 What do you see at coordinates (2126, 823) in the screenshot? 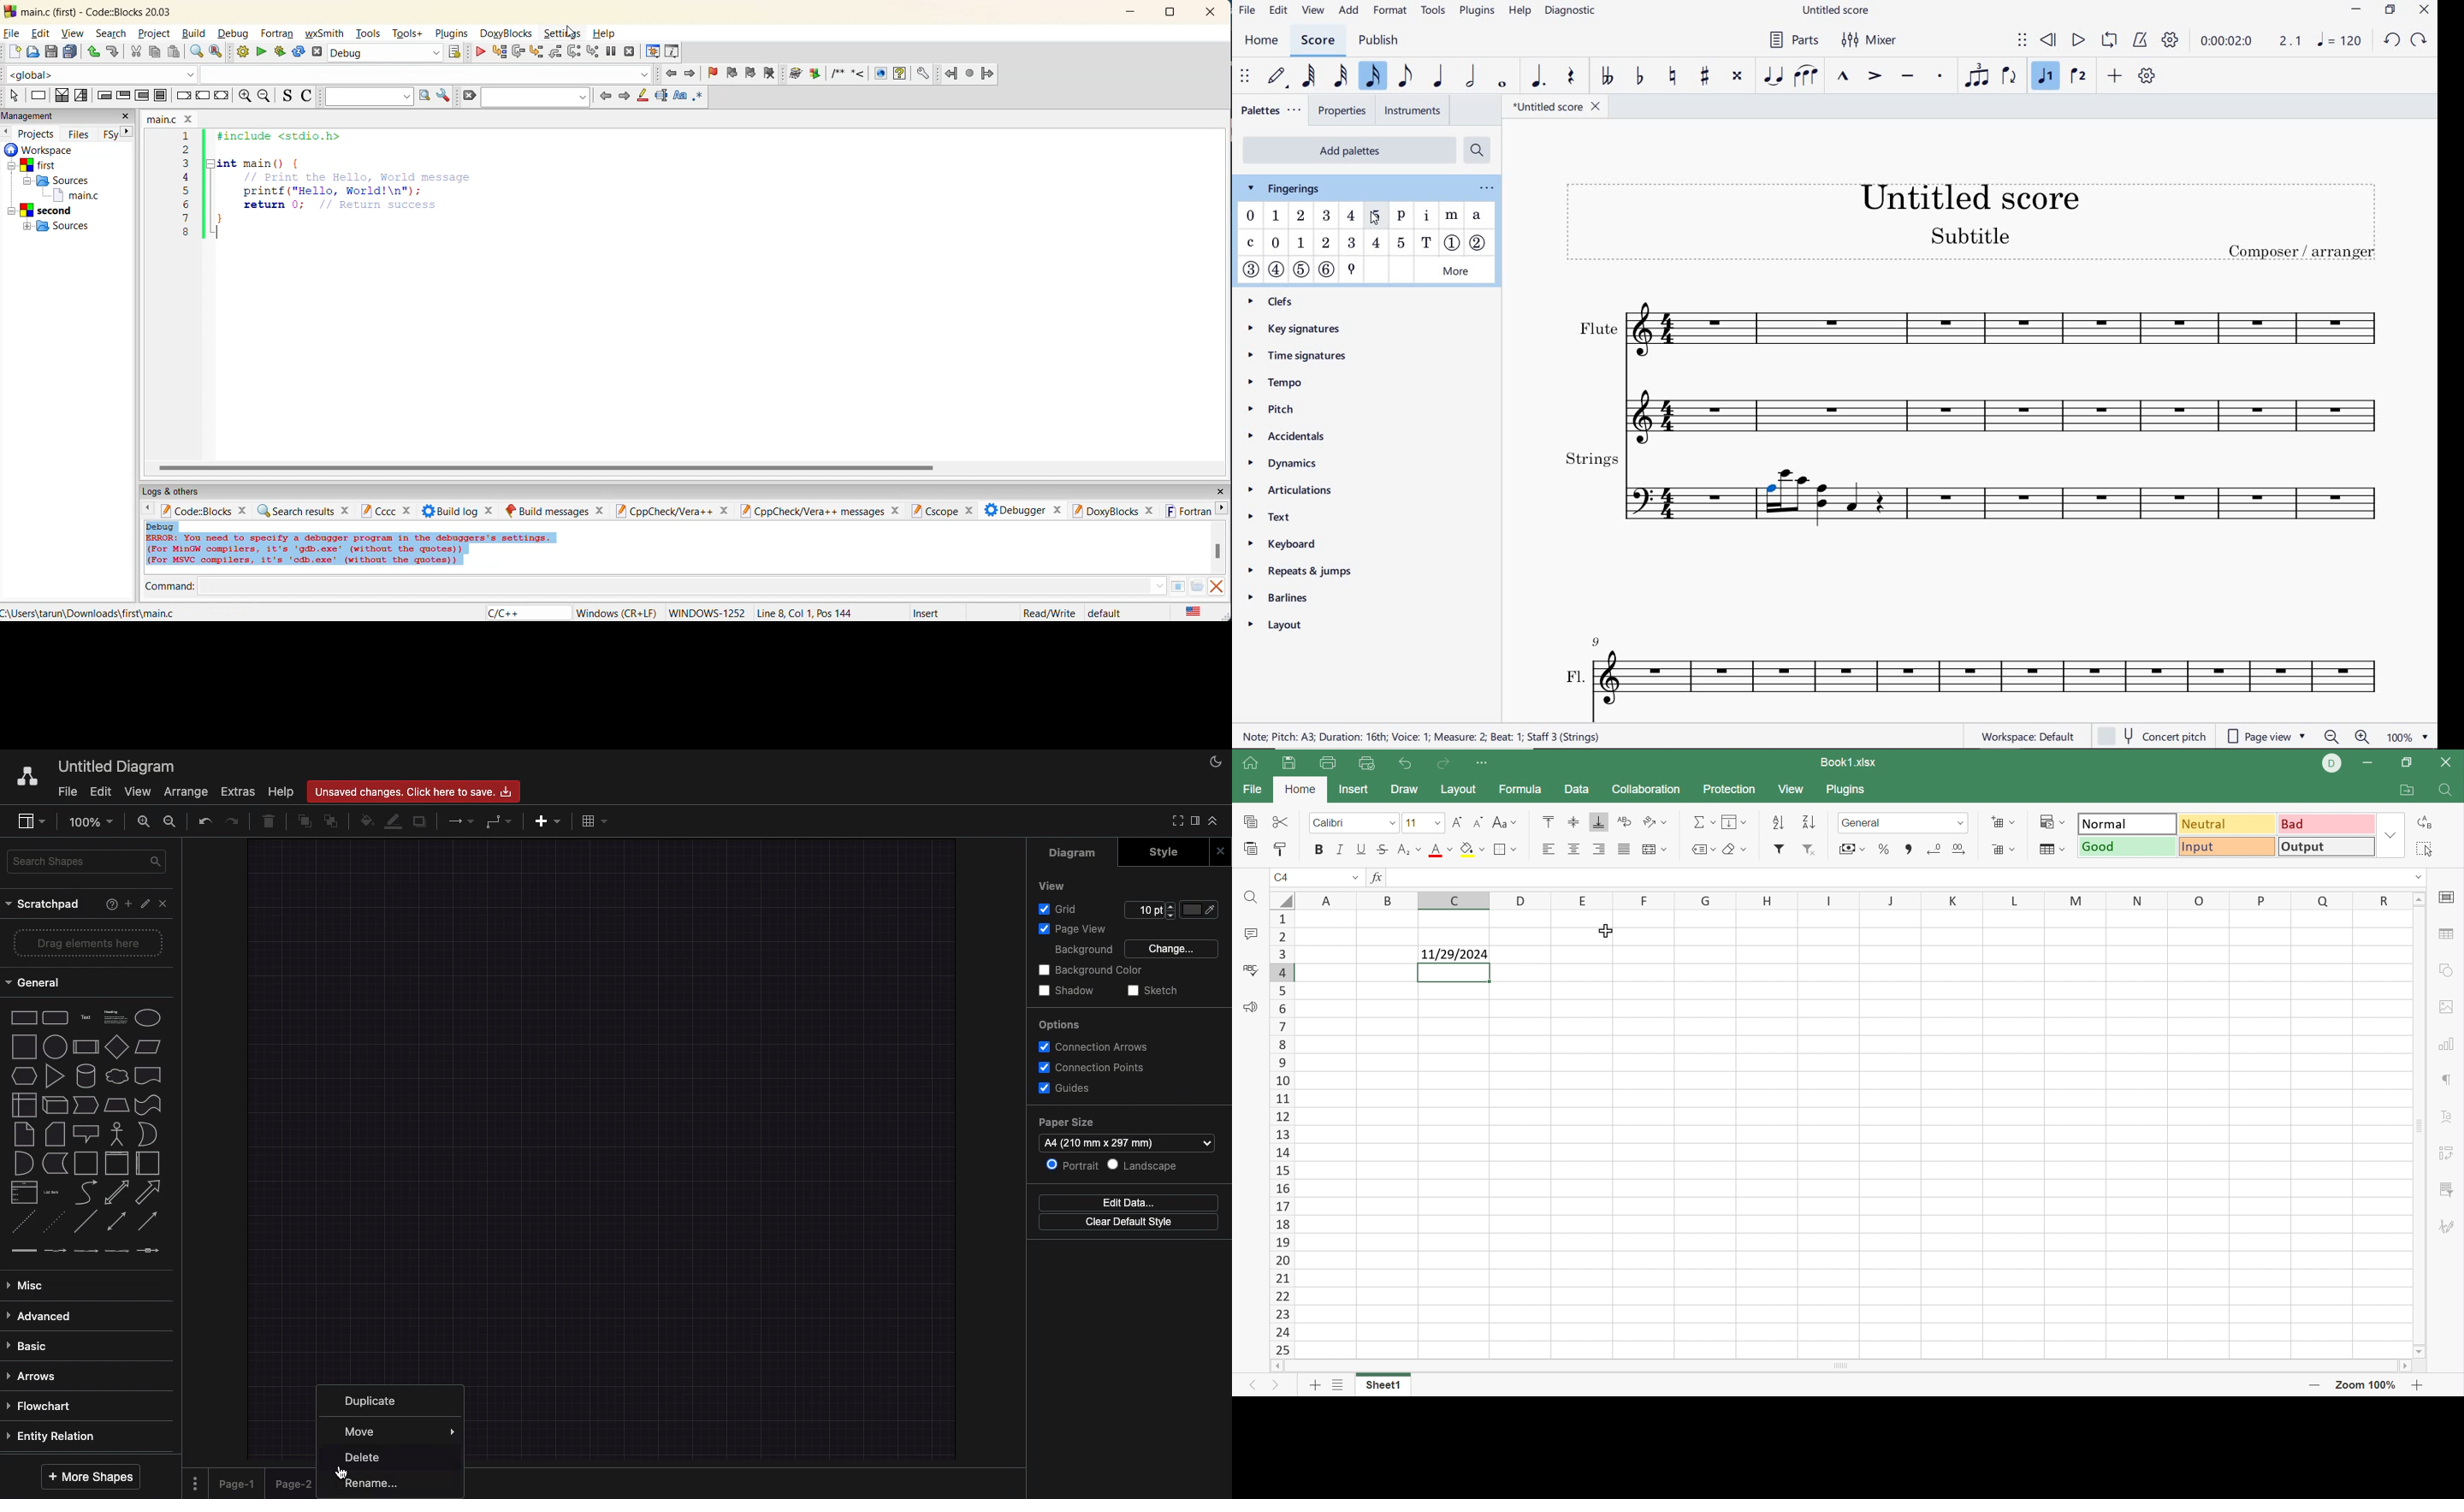
I see `Normal` at bounding box center [2126, 823].